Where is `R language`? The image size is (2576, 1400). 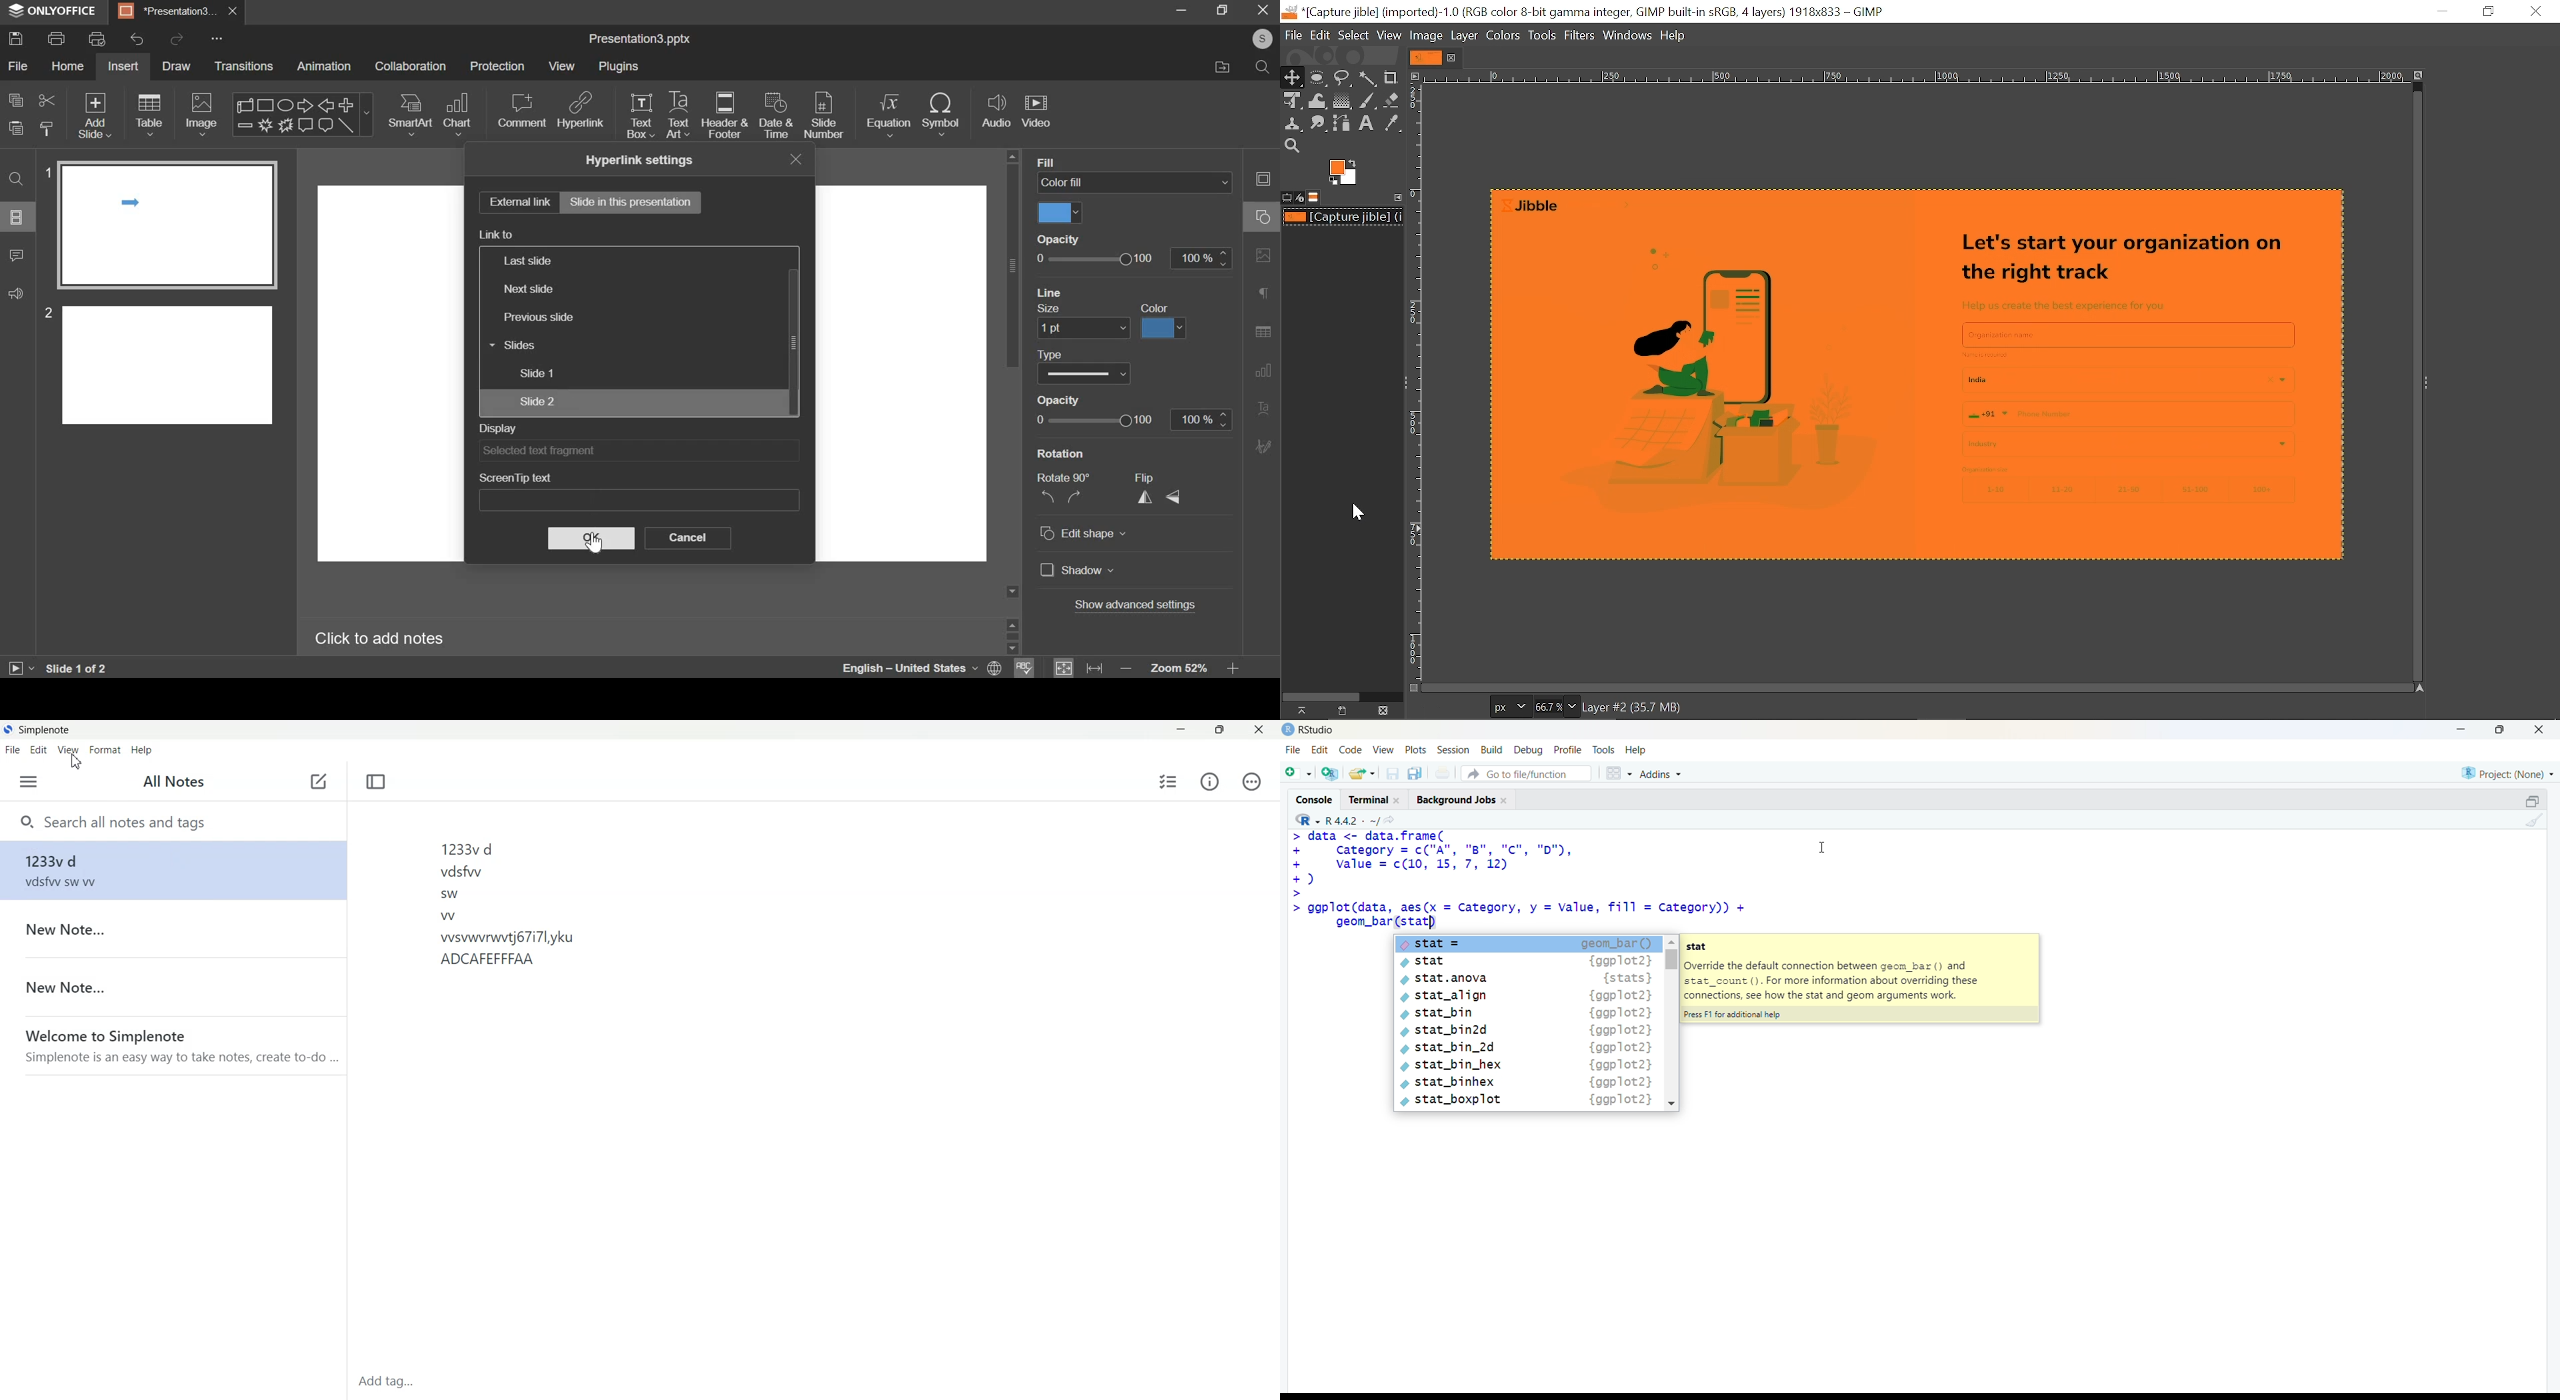
R language is located at coordinates (1309, 820).